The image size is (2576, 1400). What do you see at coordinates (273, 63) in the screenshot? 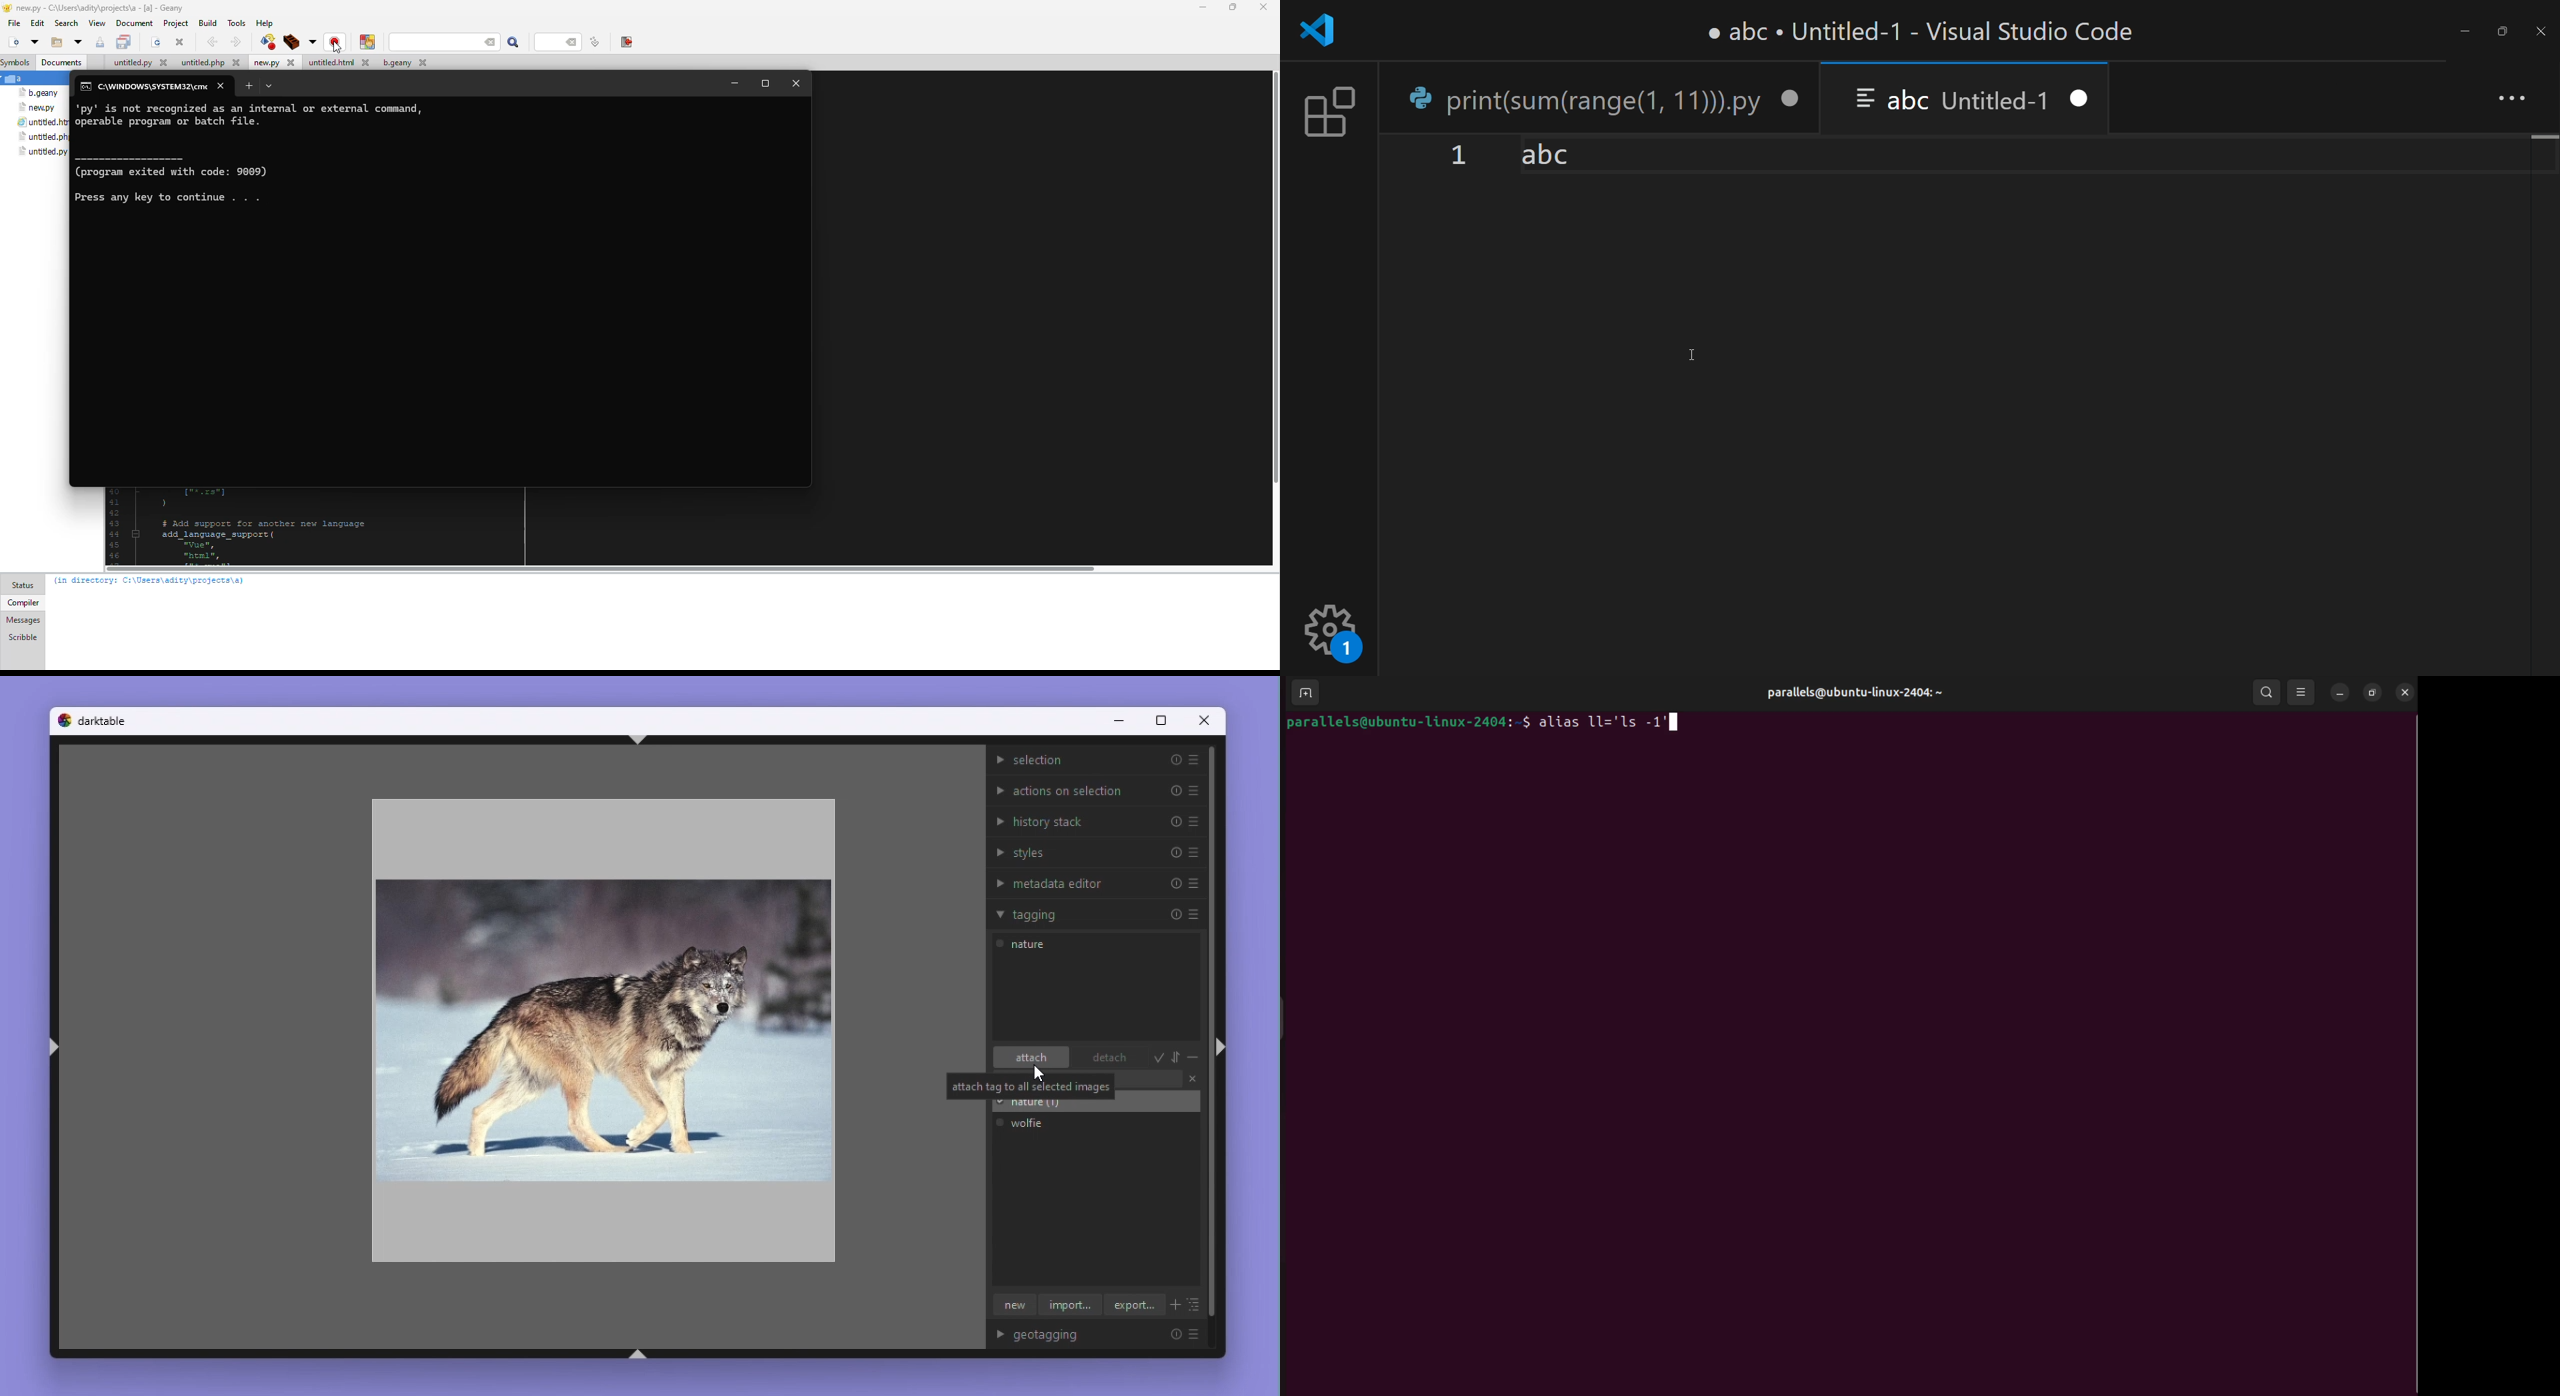
I see `file` at bounding box center [273, 63].